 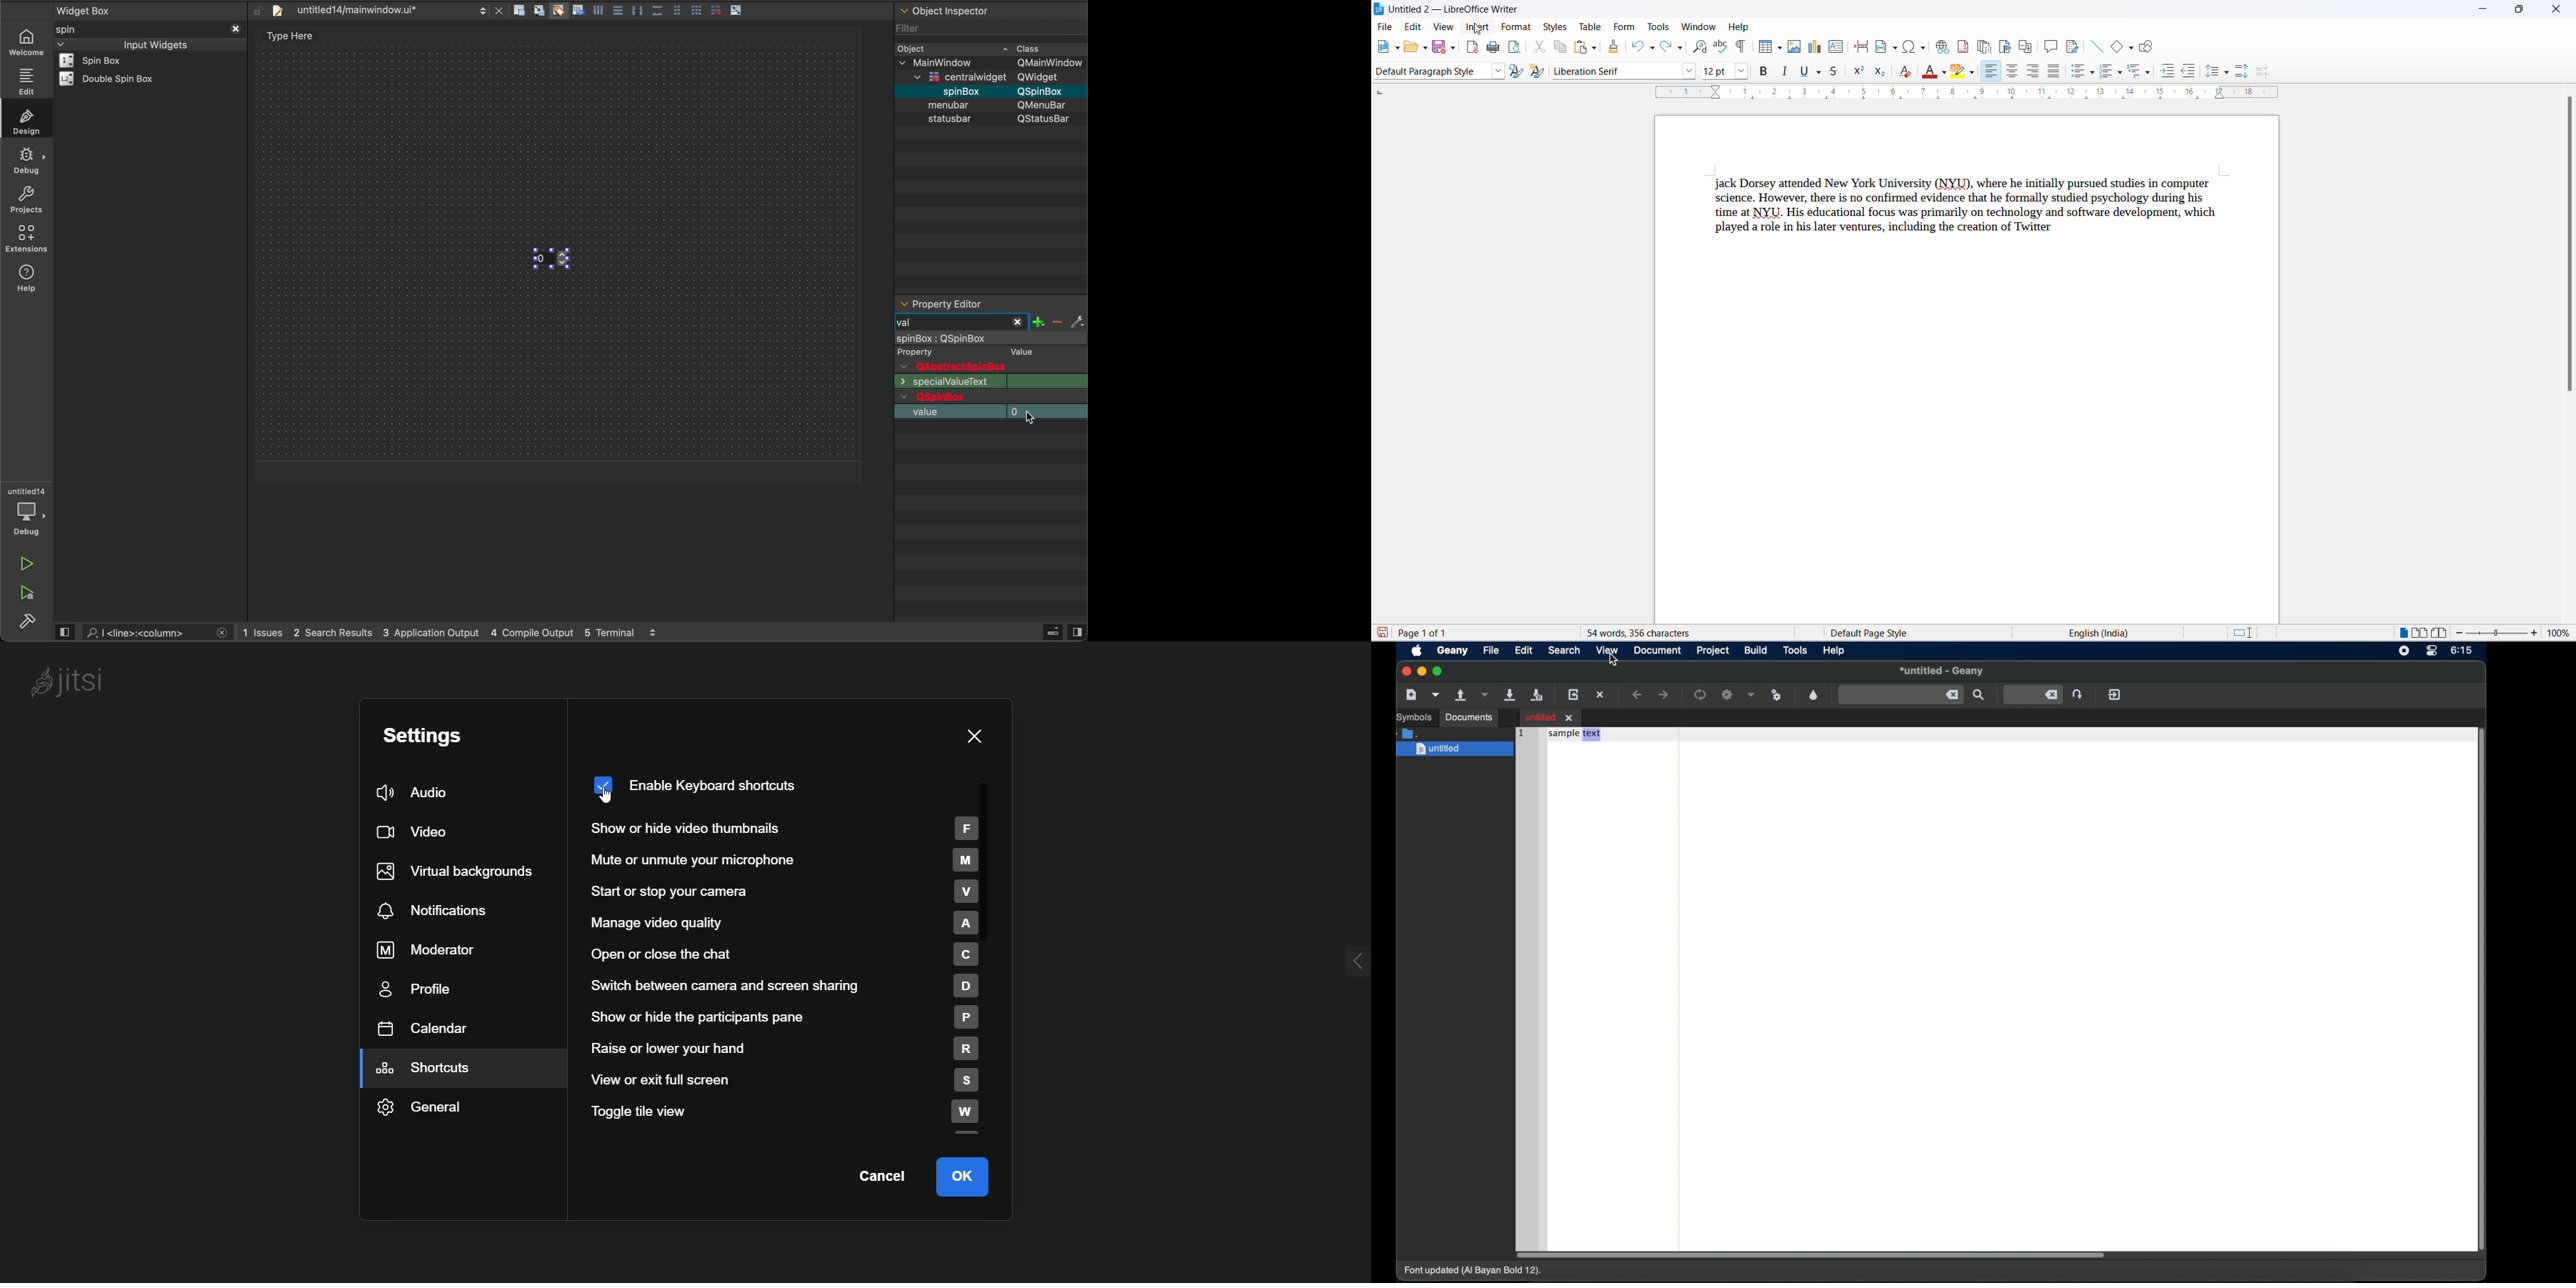 What do you see at coordinates (926, 351) in the screenshot?
I see `text` at bounding box center [926, 351].